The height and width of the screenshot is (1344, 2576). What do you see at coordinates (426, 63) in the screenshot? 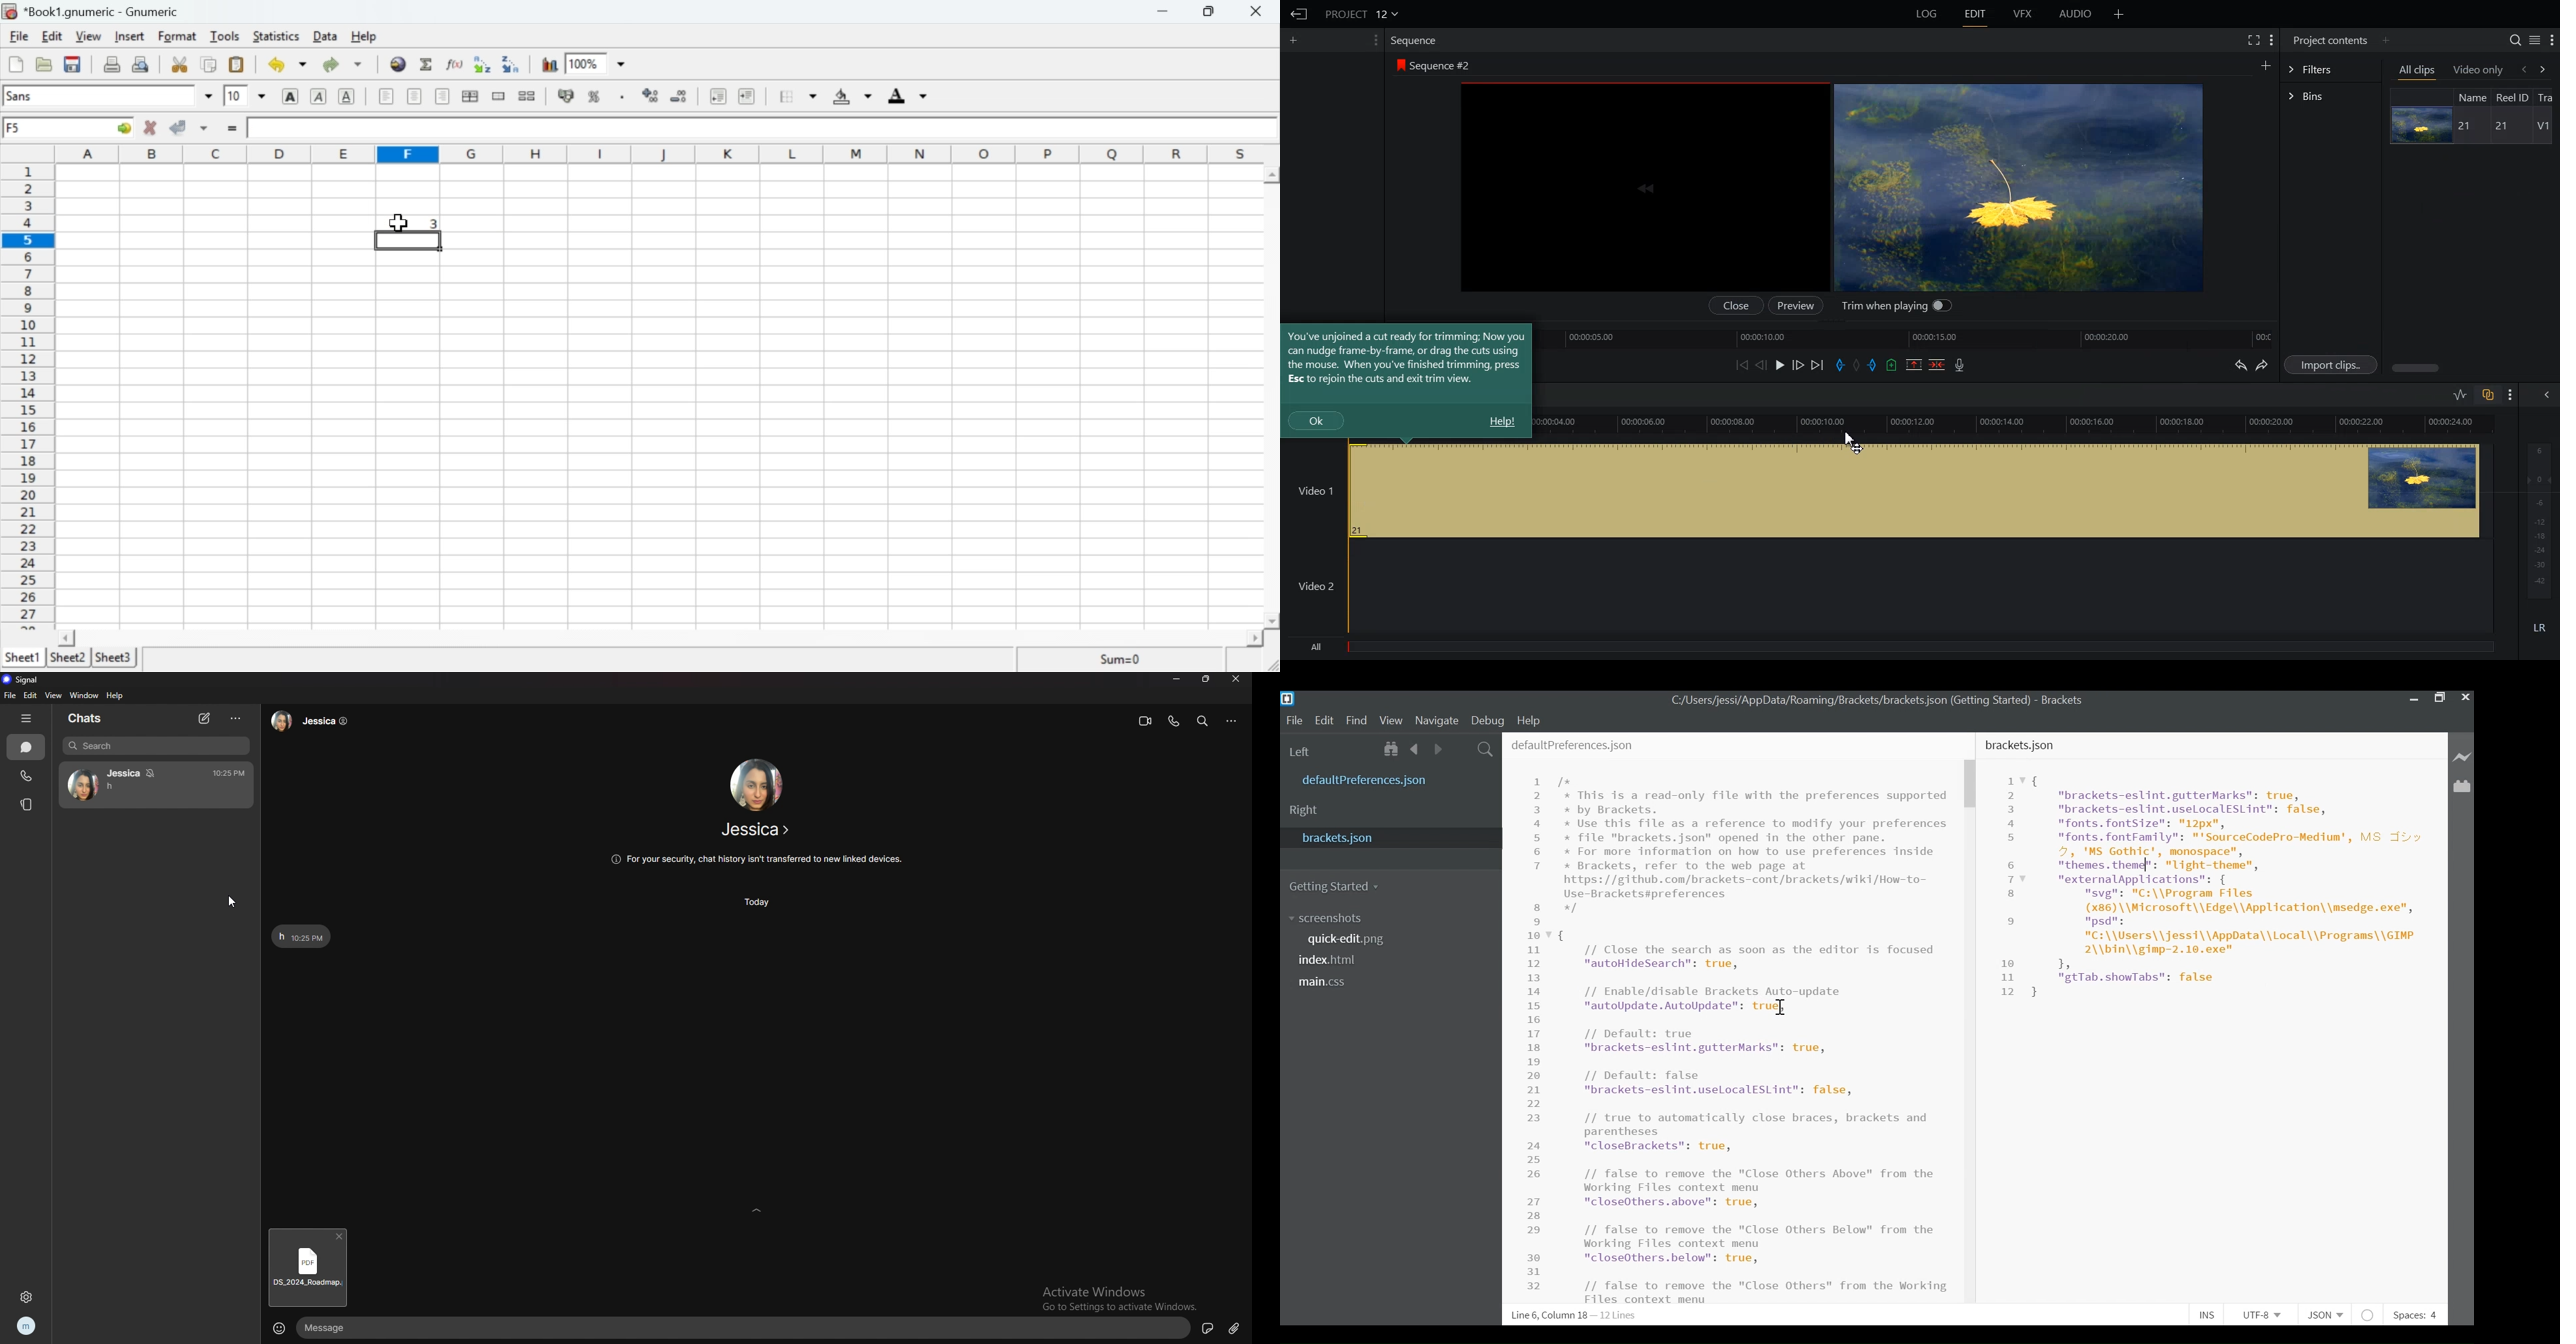
I see `Sum` at bounding box center [426, 63].